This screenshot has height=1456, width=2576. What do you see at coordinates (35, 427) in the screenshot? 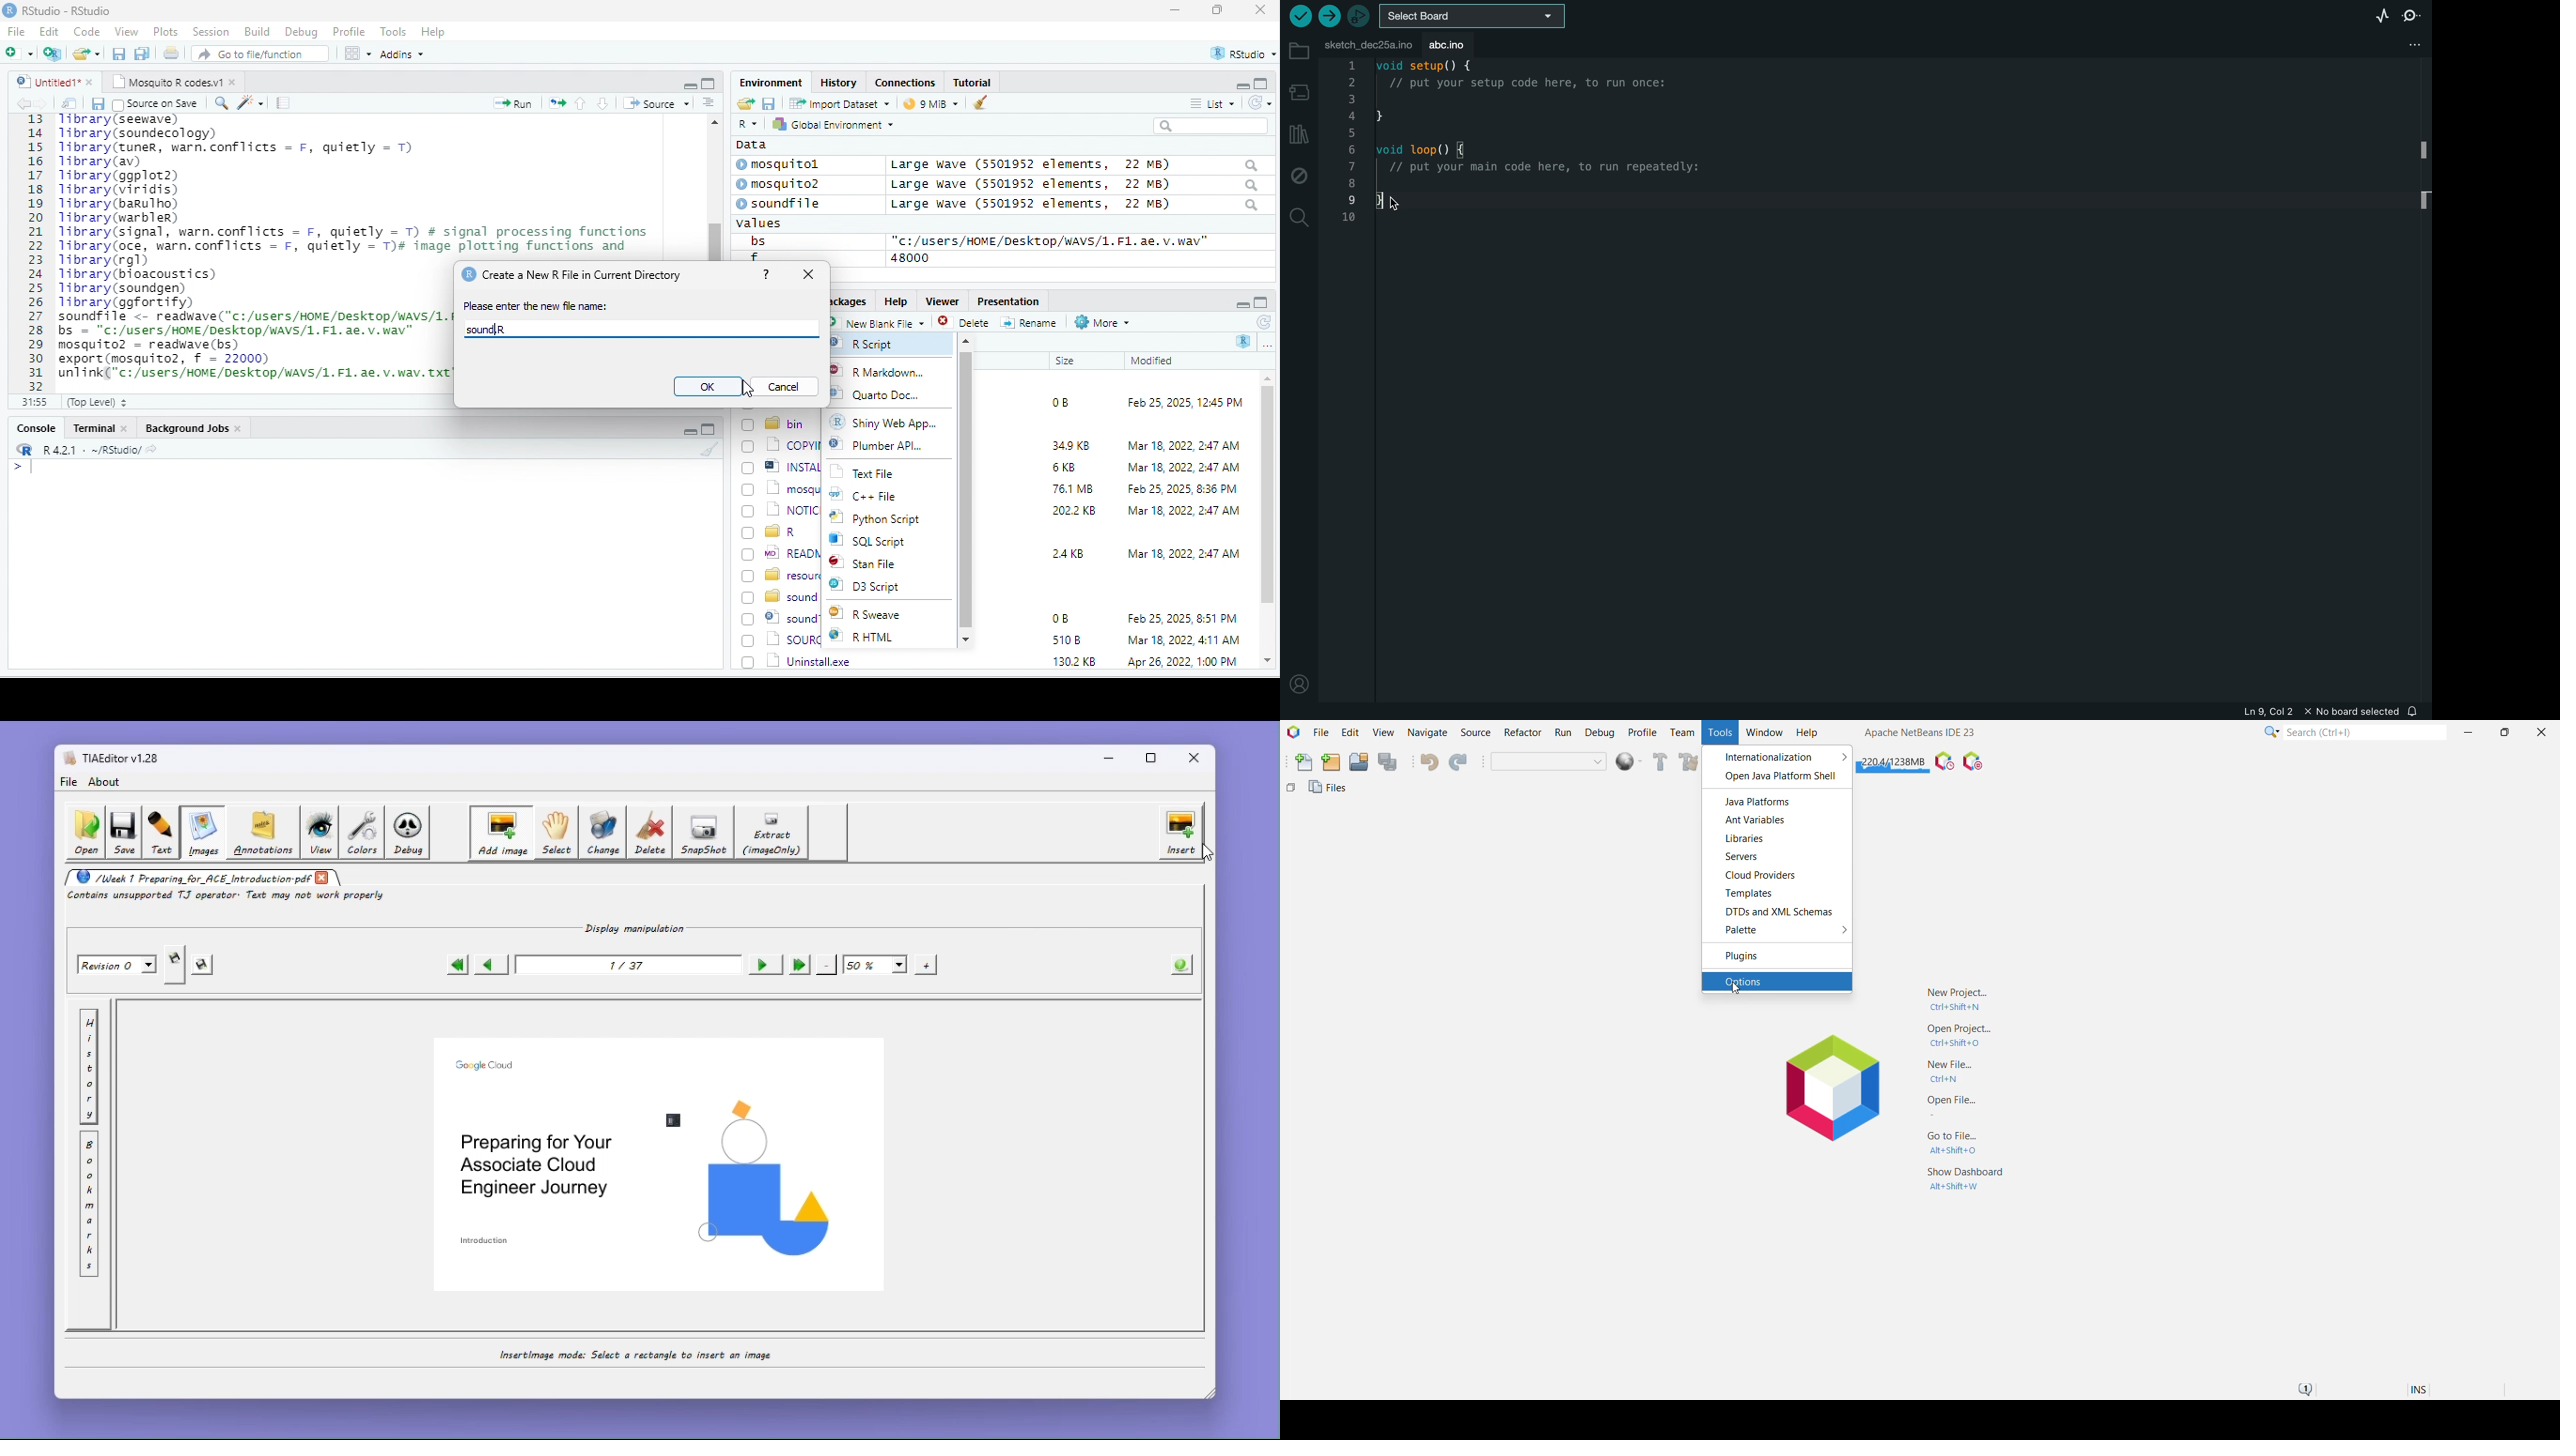
I see `Console` at bounding box center [35, 427].